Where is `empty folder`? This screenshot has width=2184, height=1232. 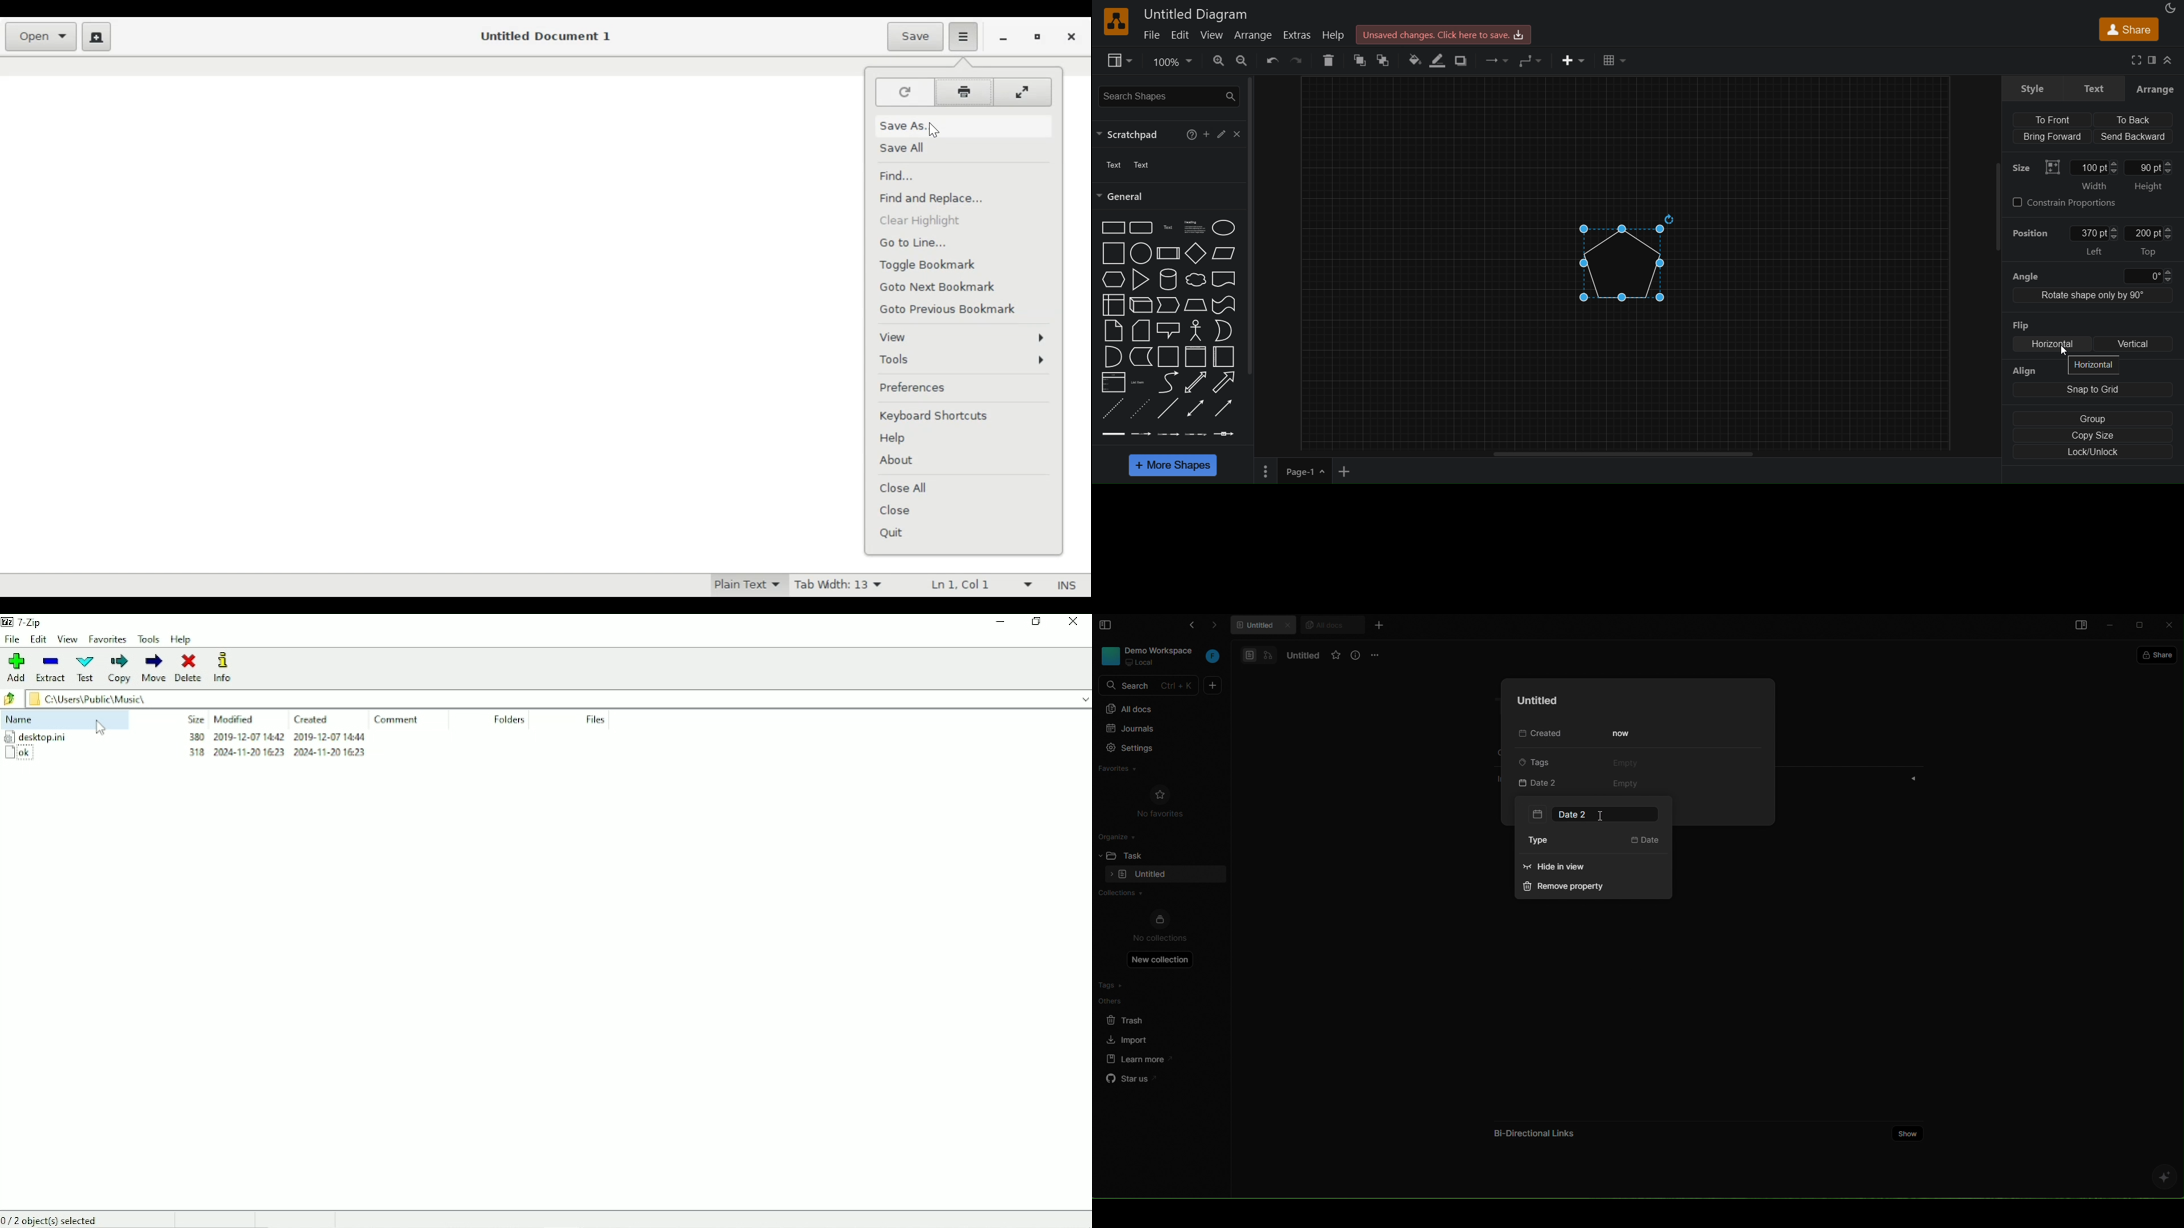
empty folder is located at coordinates (1151, 876).